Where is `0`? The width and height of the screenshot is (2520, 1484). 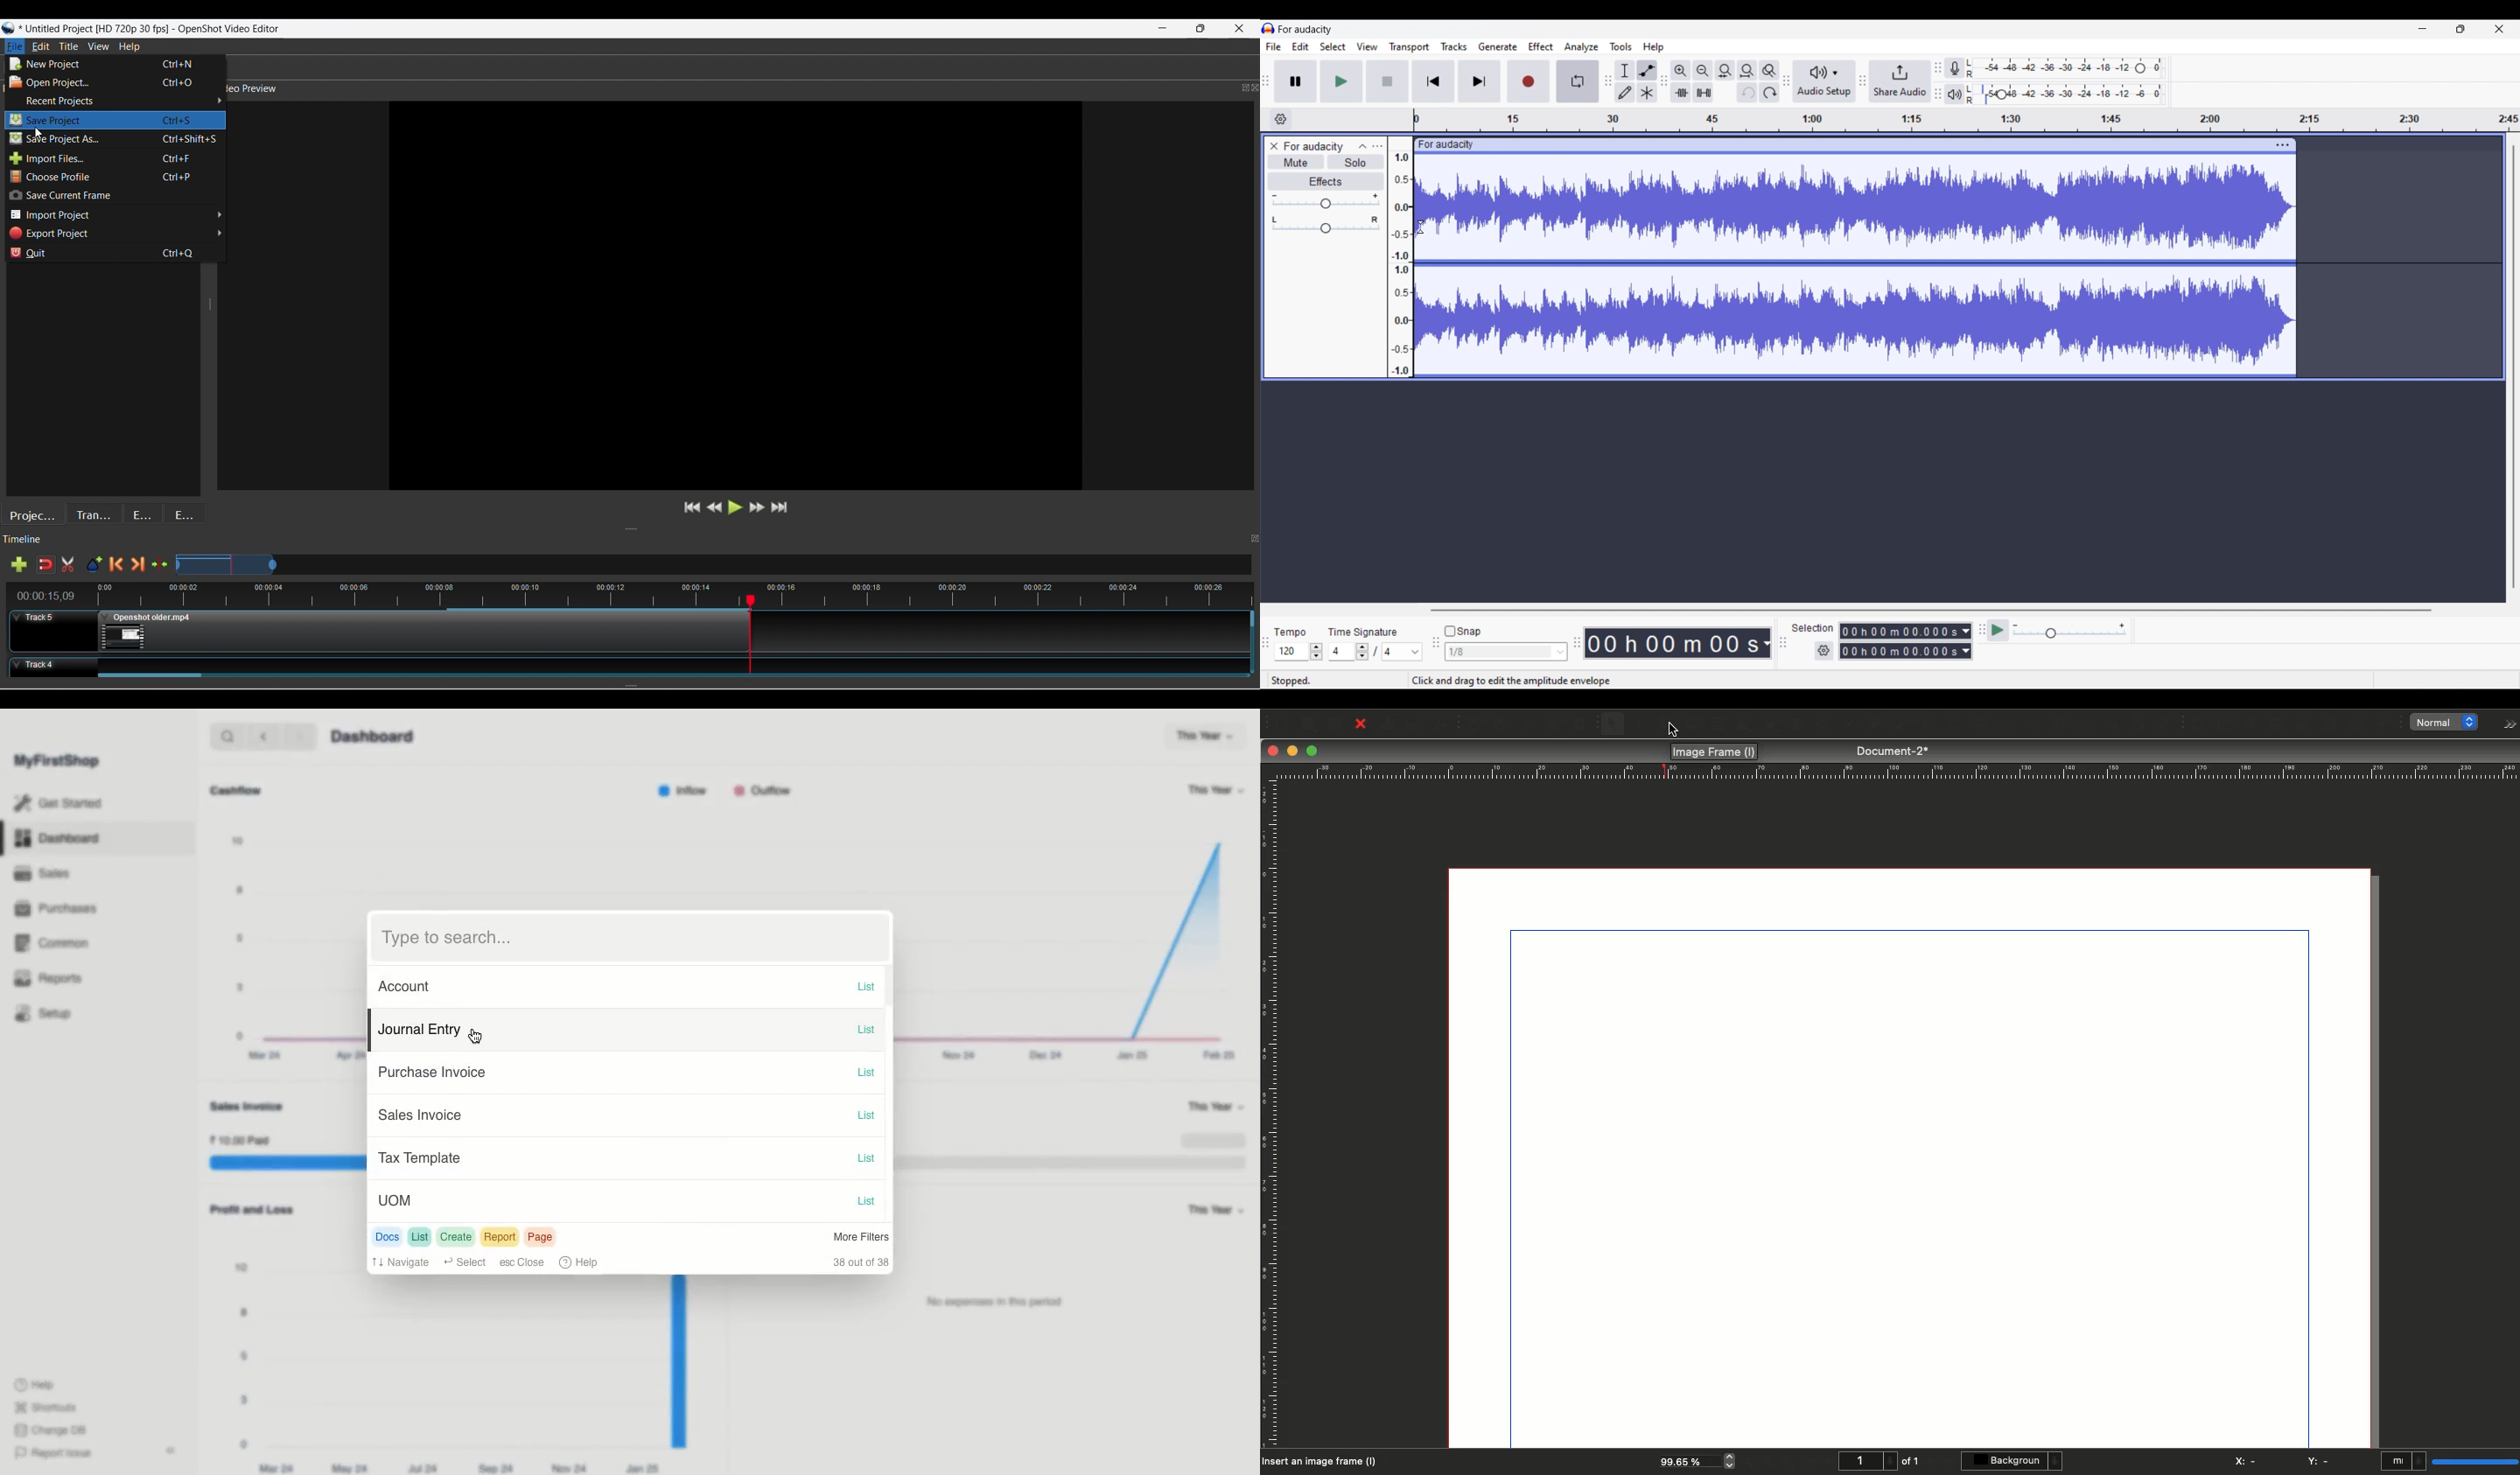 0 is located at coordinates (238, 1034).